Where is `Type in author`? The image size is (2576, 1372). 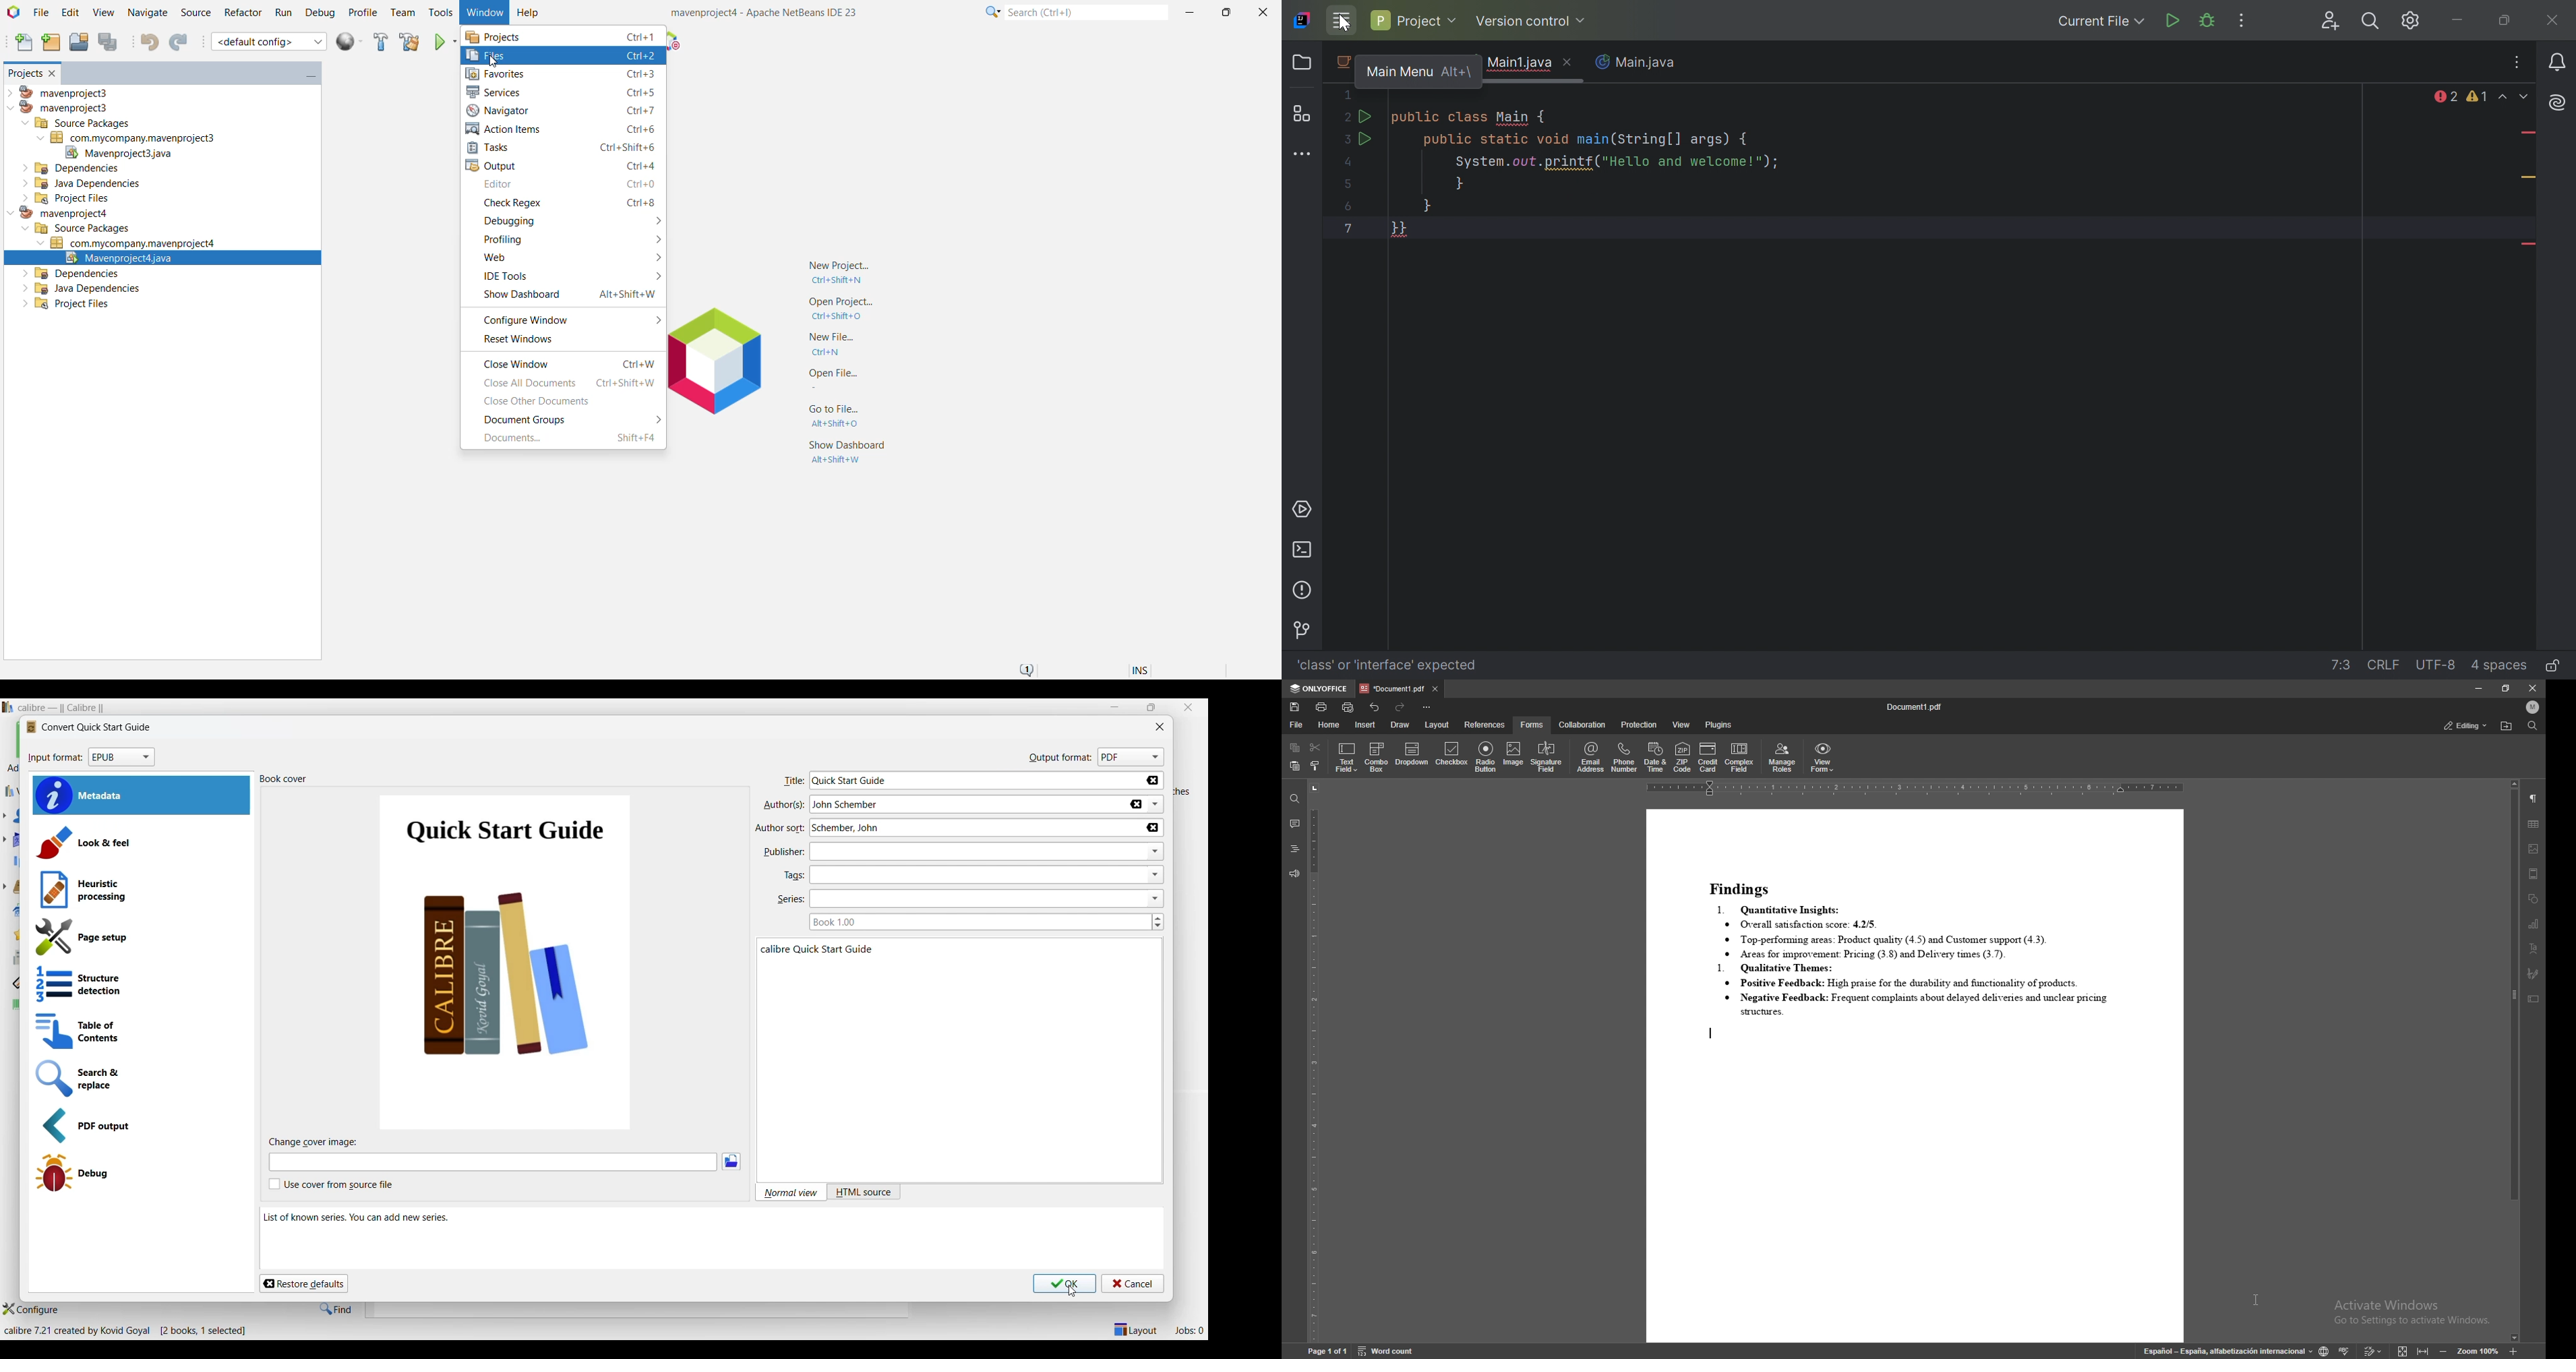
Type in author is located at coordinates (939, 805).